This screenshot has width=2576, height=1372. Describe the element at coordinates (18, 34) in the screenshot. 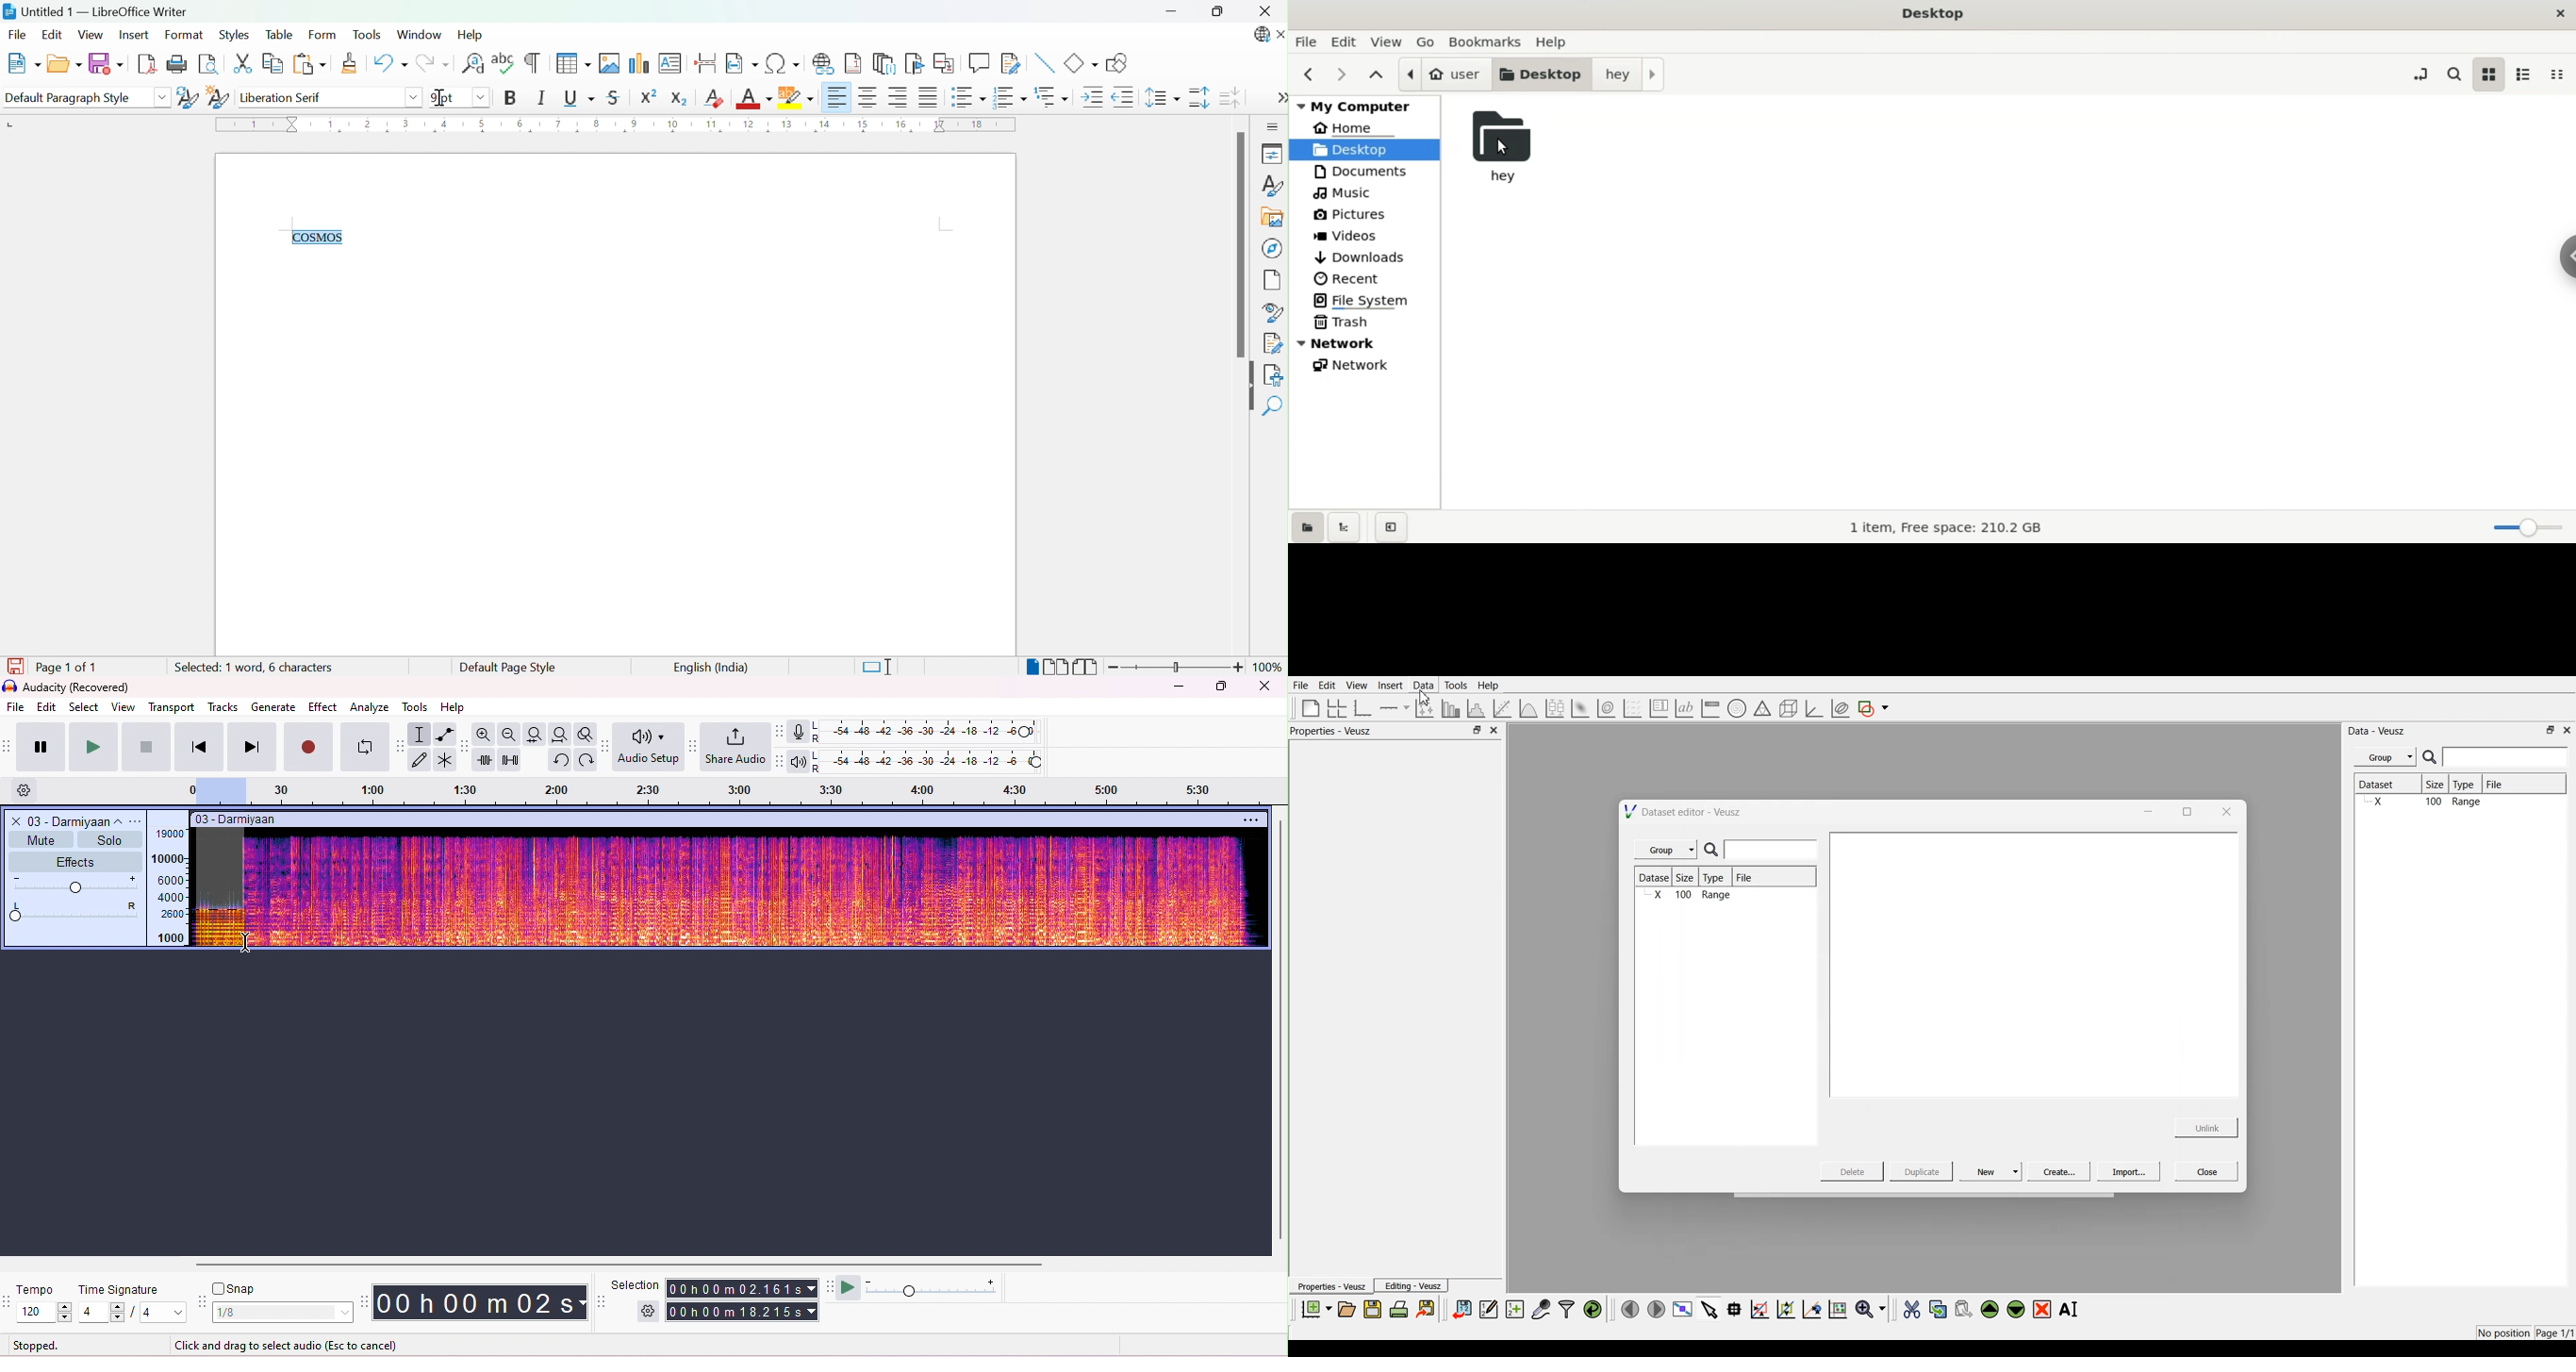

I see `File` at that location.